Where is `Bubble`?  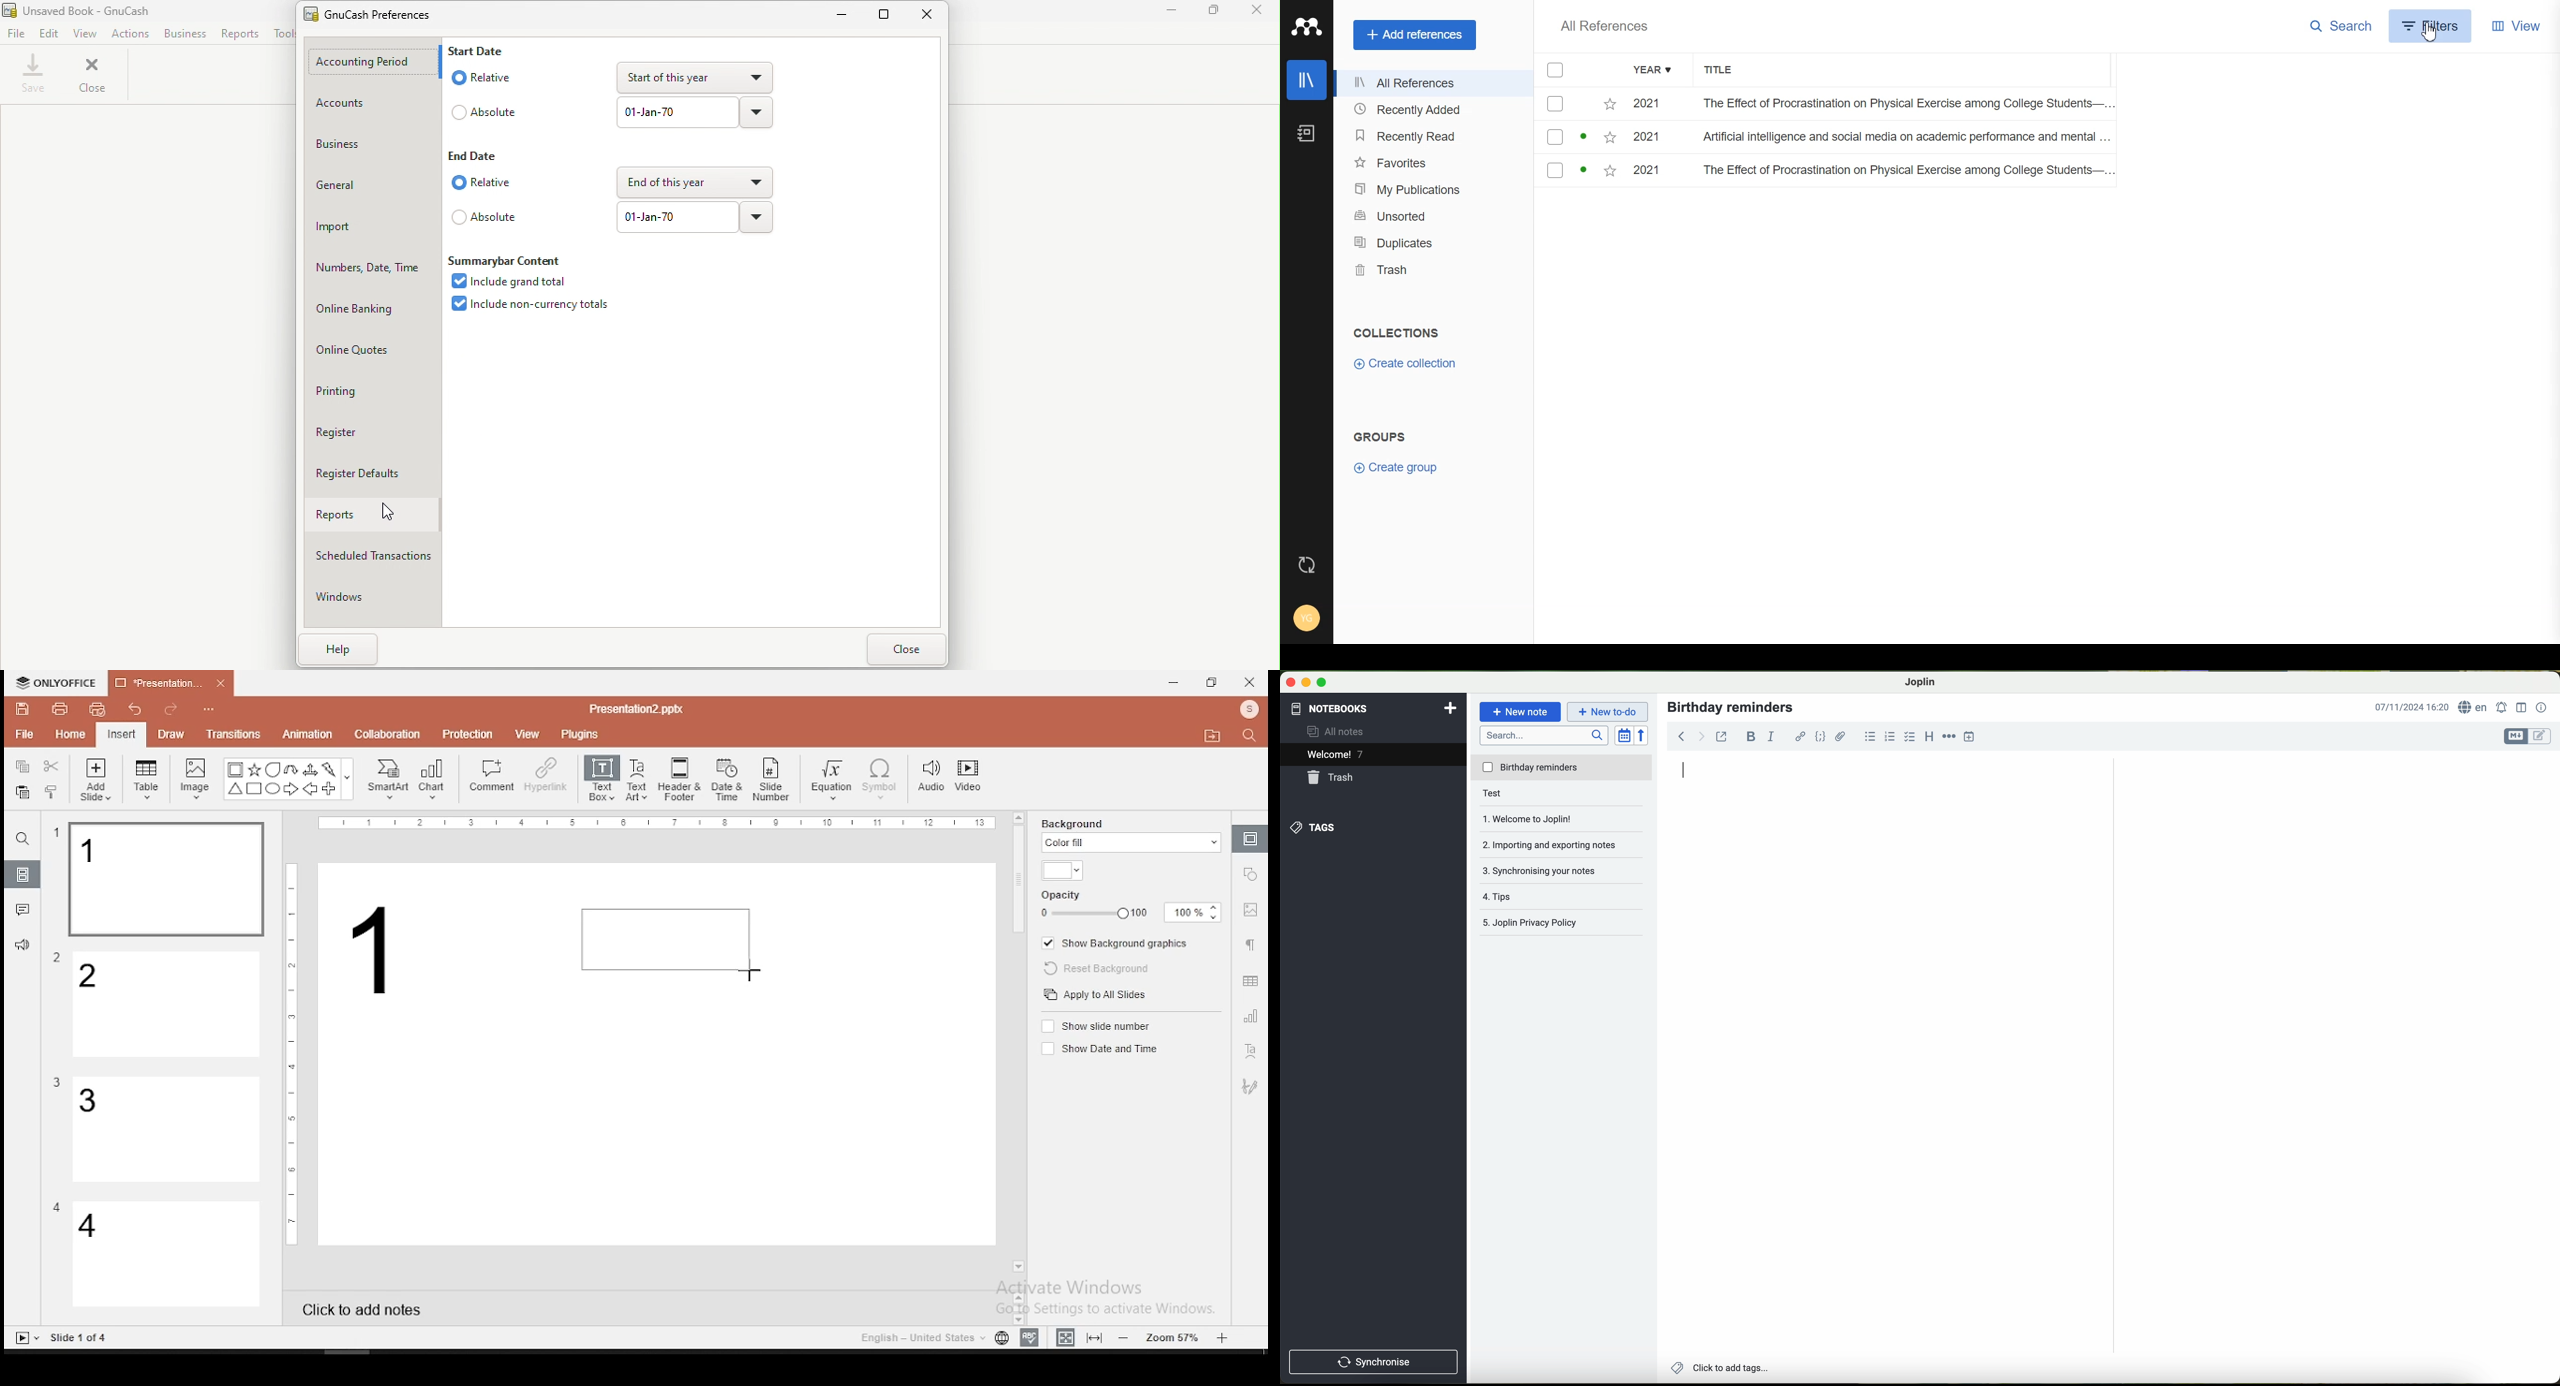
Bubble is located at coordinates (272, 769).